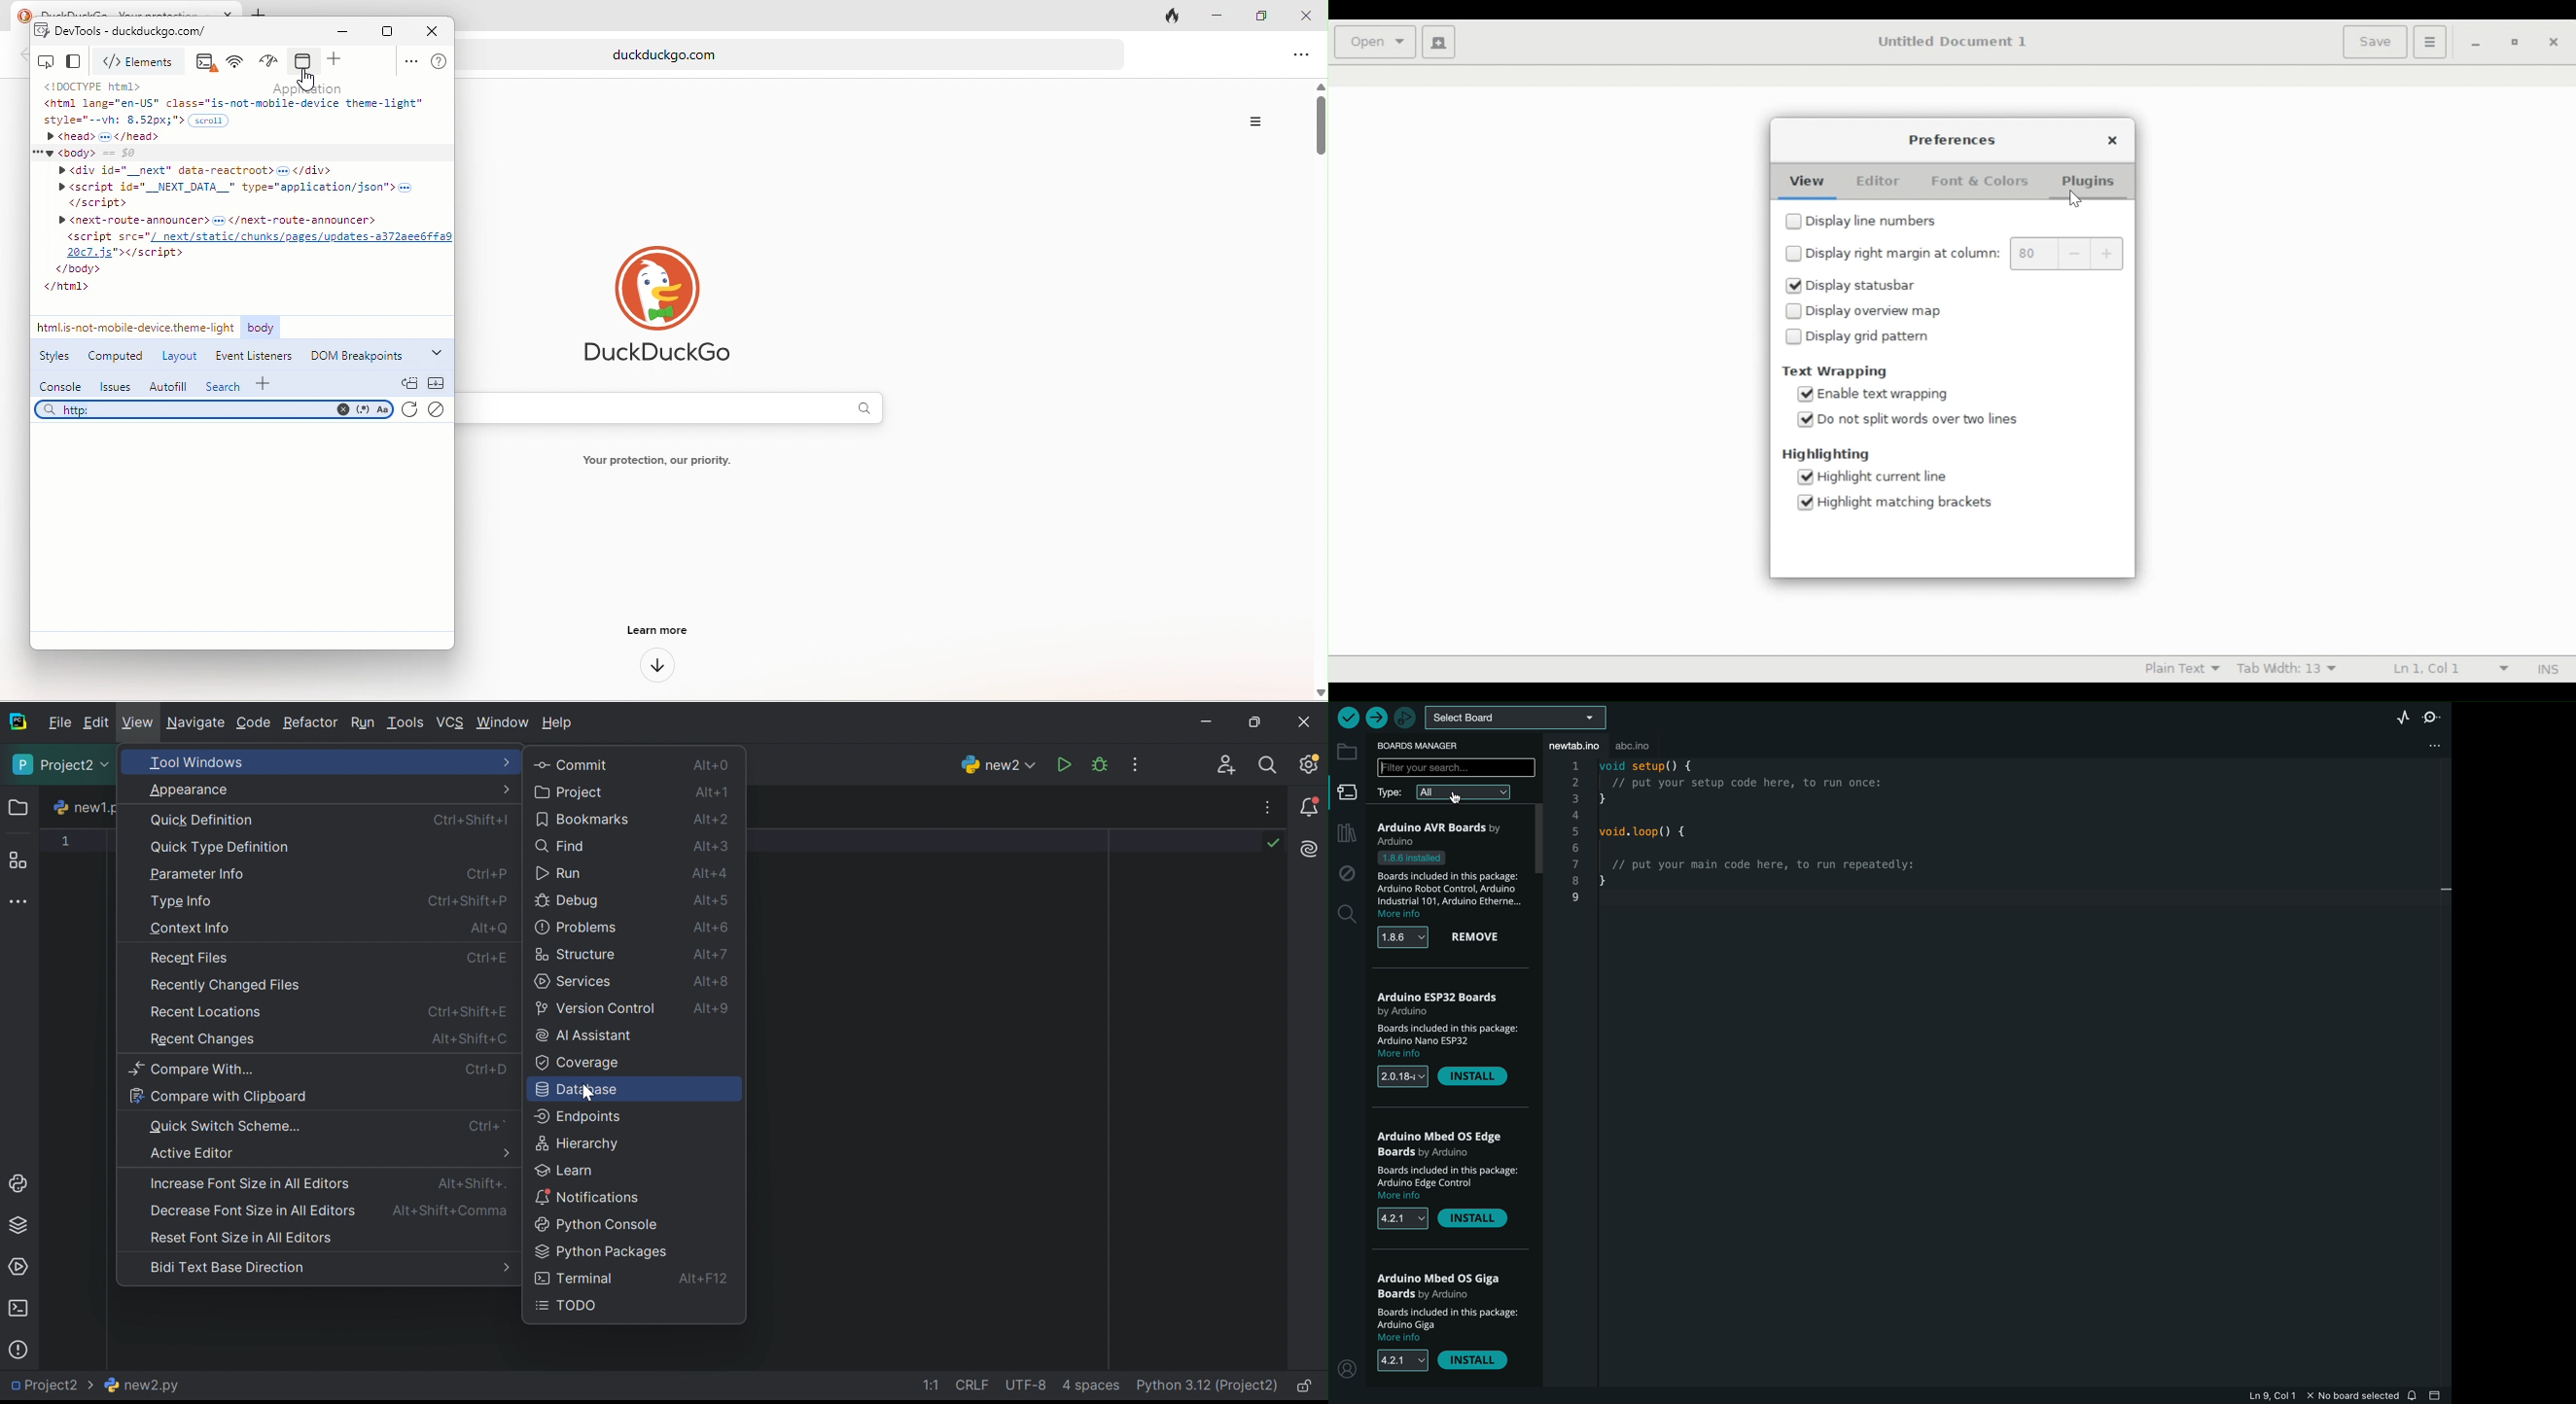 Image resolution: width=2576 pixels, height=1428 pixels. What do you see at coordinates (431, 31) in the screenshot?
I see `close` at bounding box center [431, 31].